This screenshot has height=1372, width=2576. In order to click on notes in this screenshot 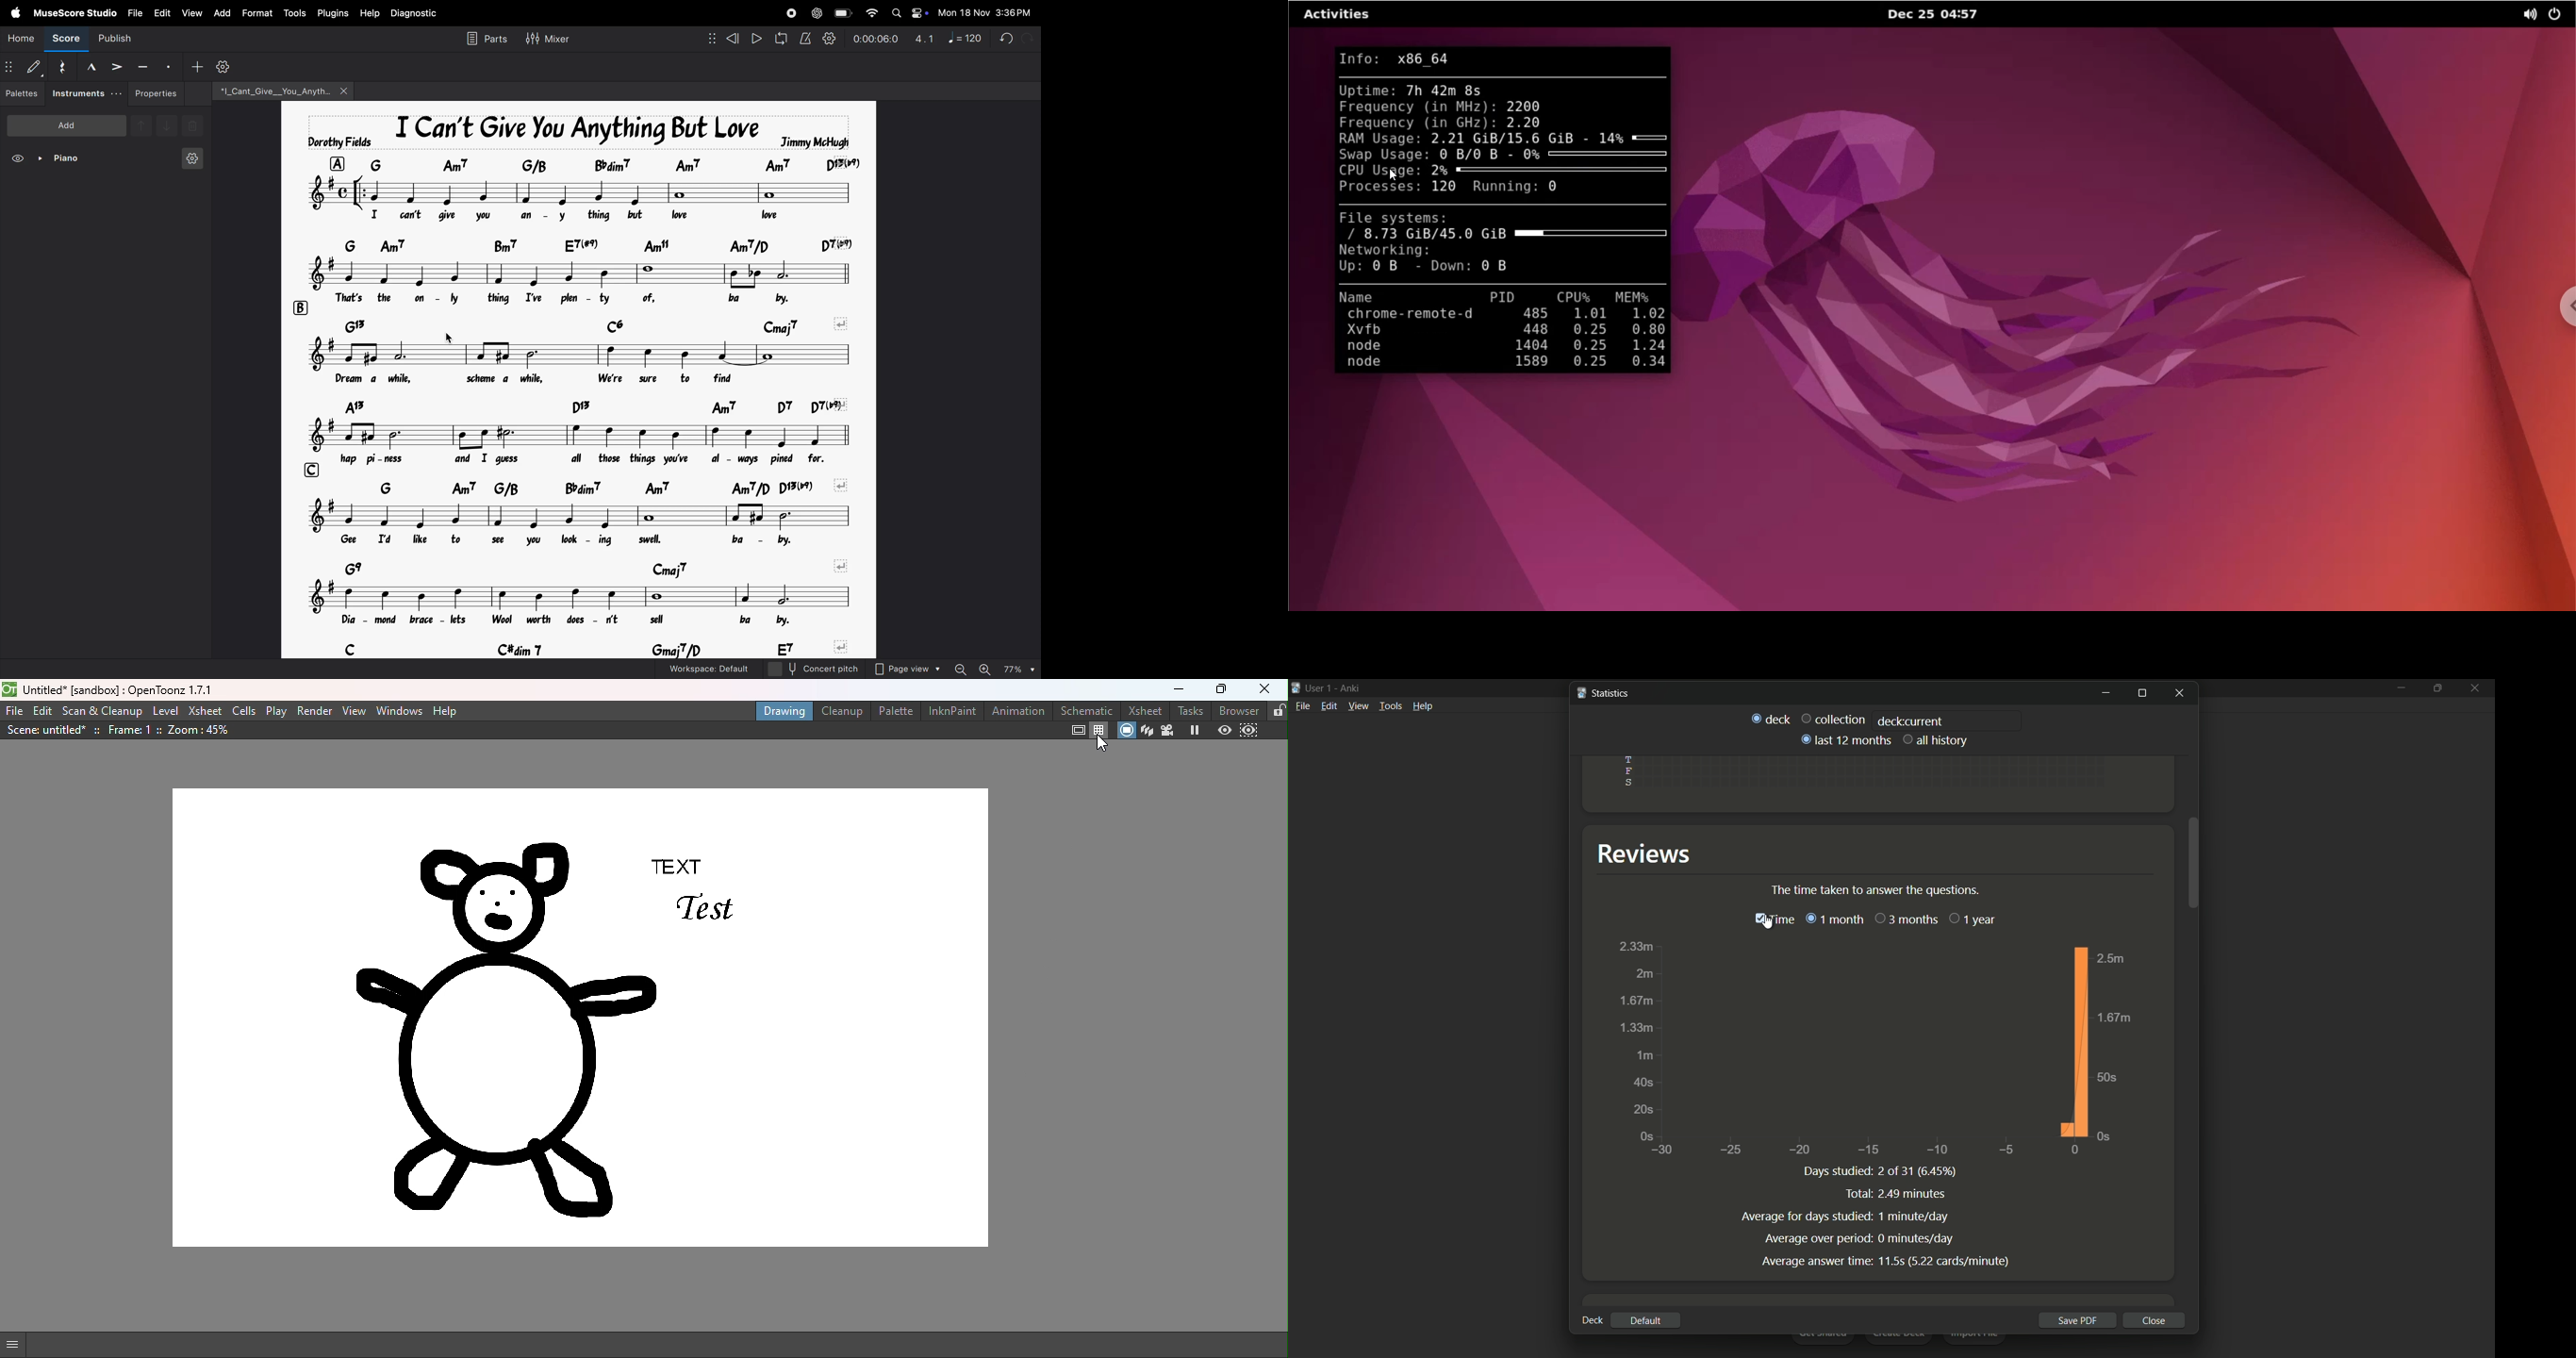, I will do `click(586, 354)`.